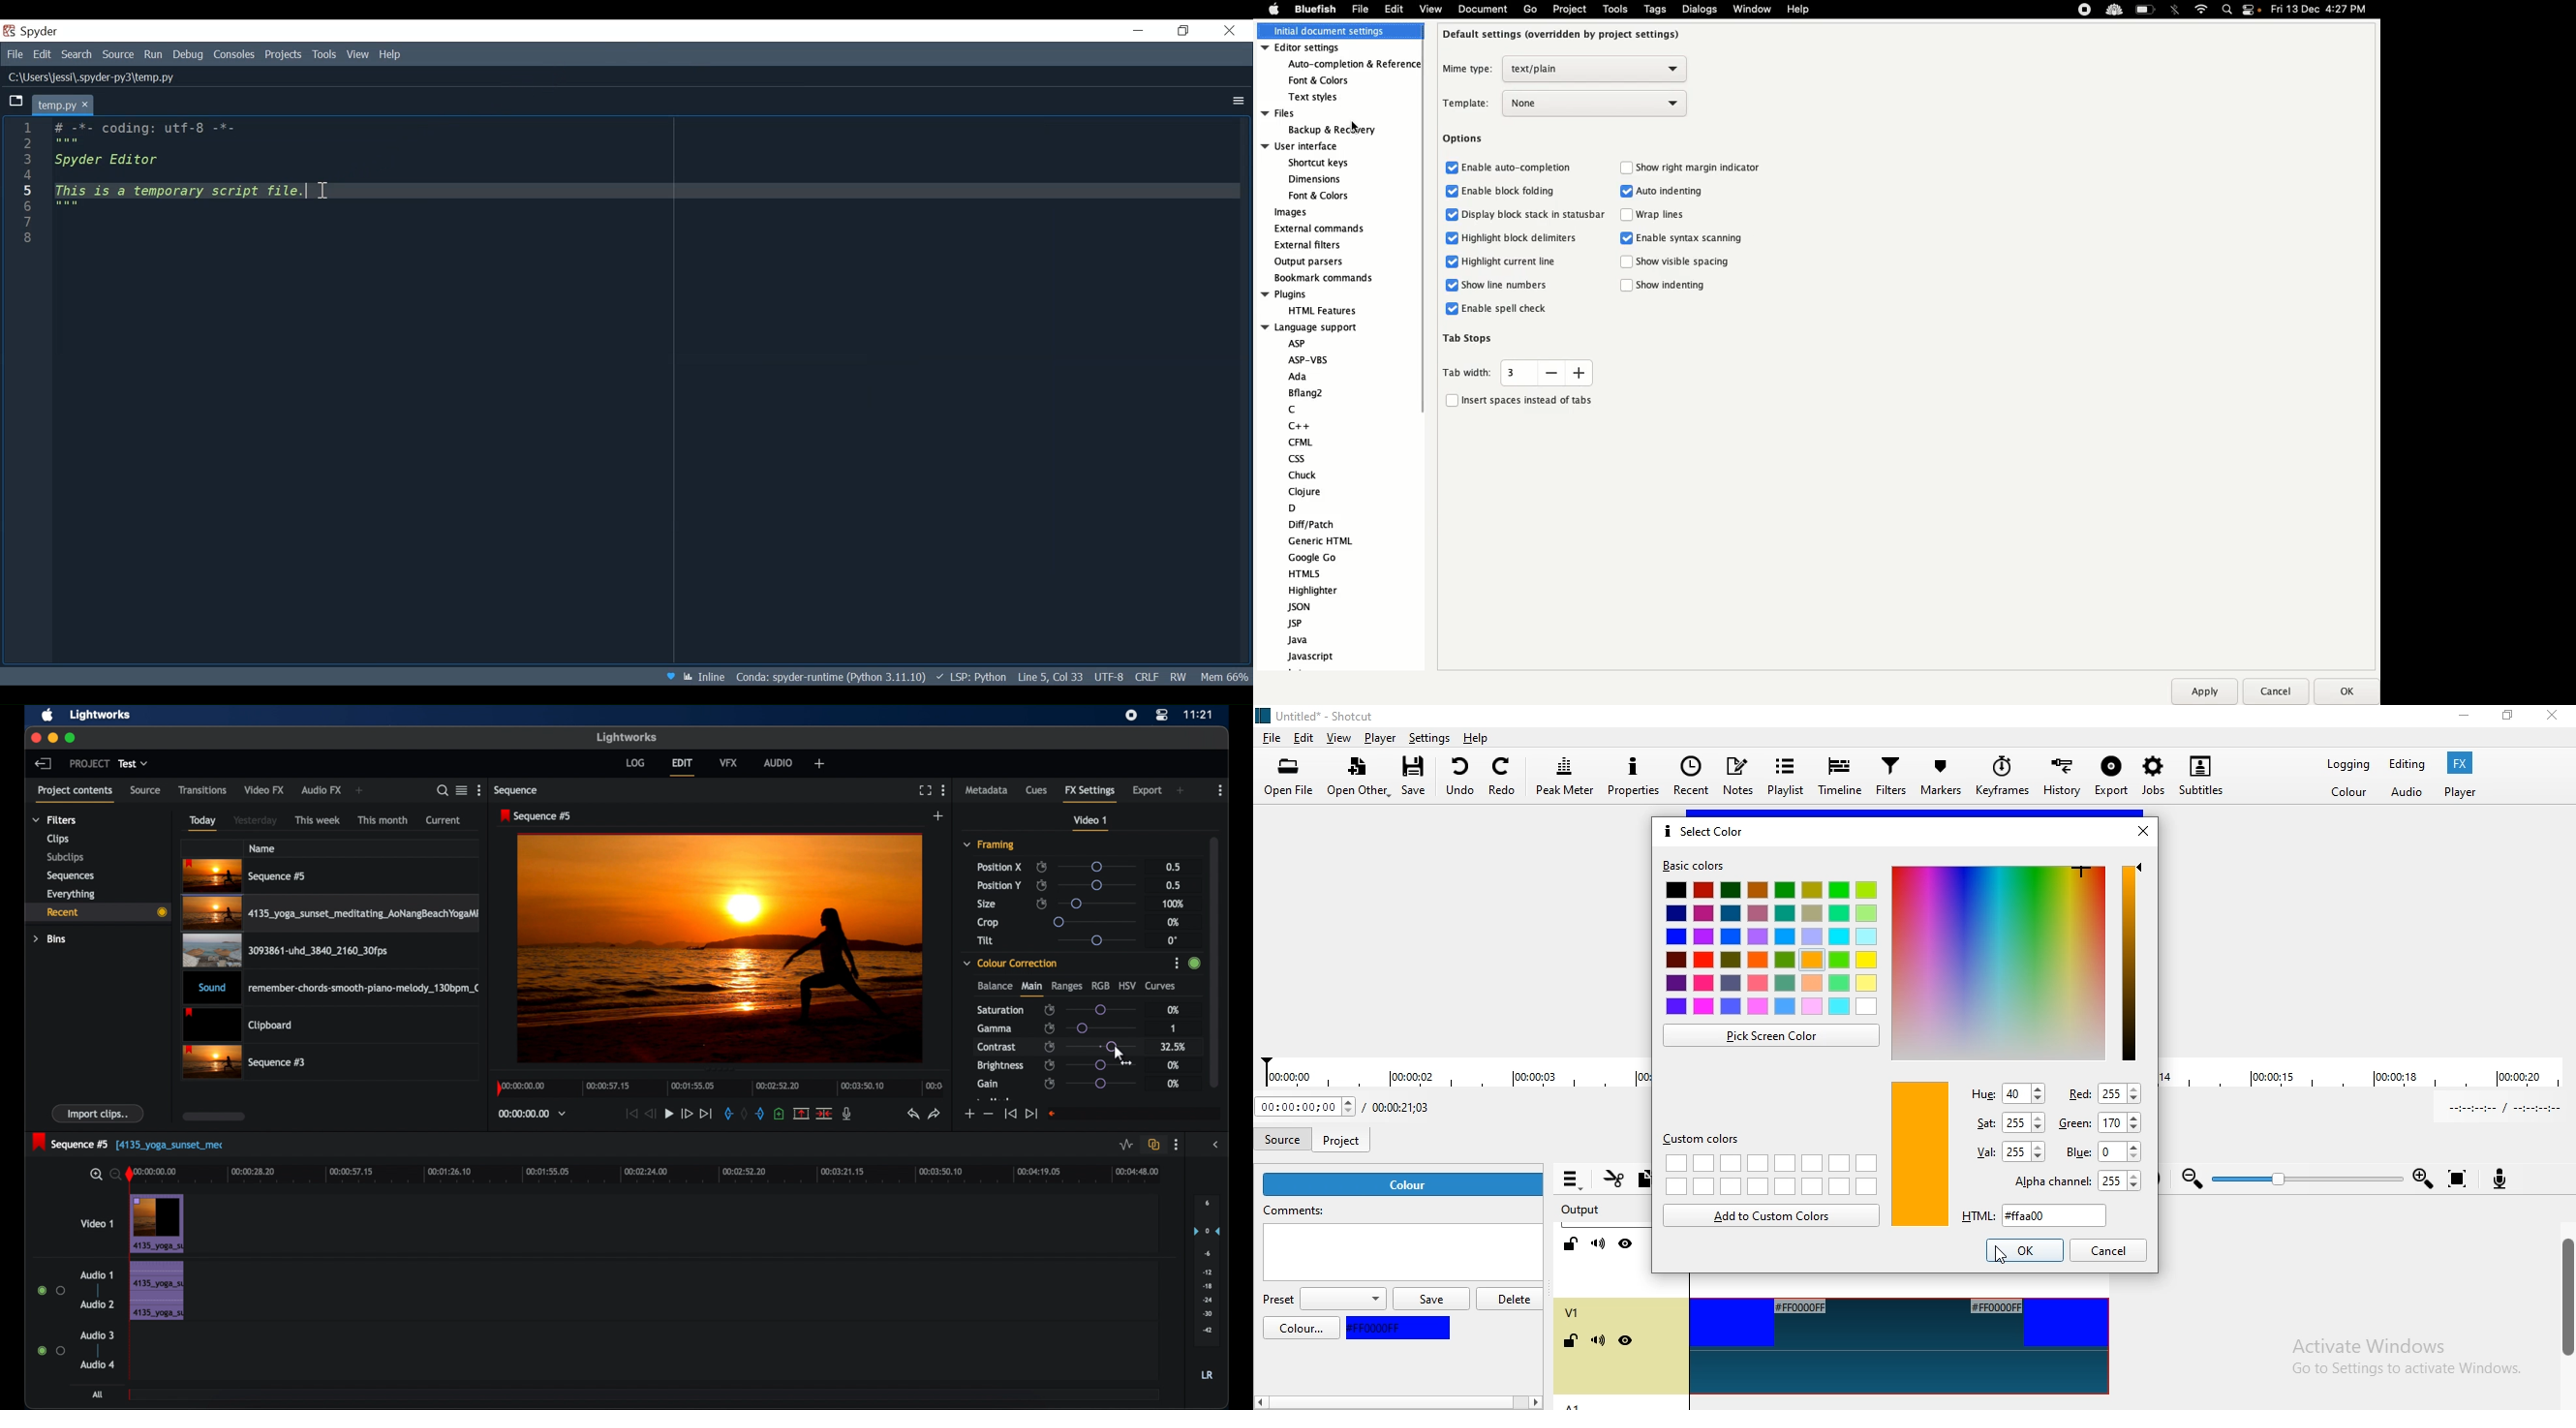 This screenshot has height=1428, width=2576. I want to click on Edit, so click(44, 56).